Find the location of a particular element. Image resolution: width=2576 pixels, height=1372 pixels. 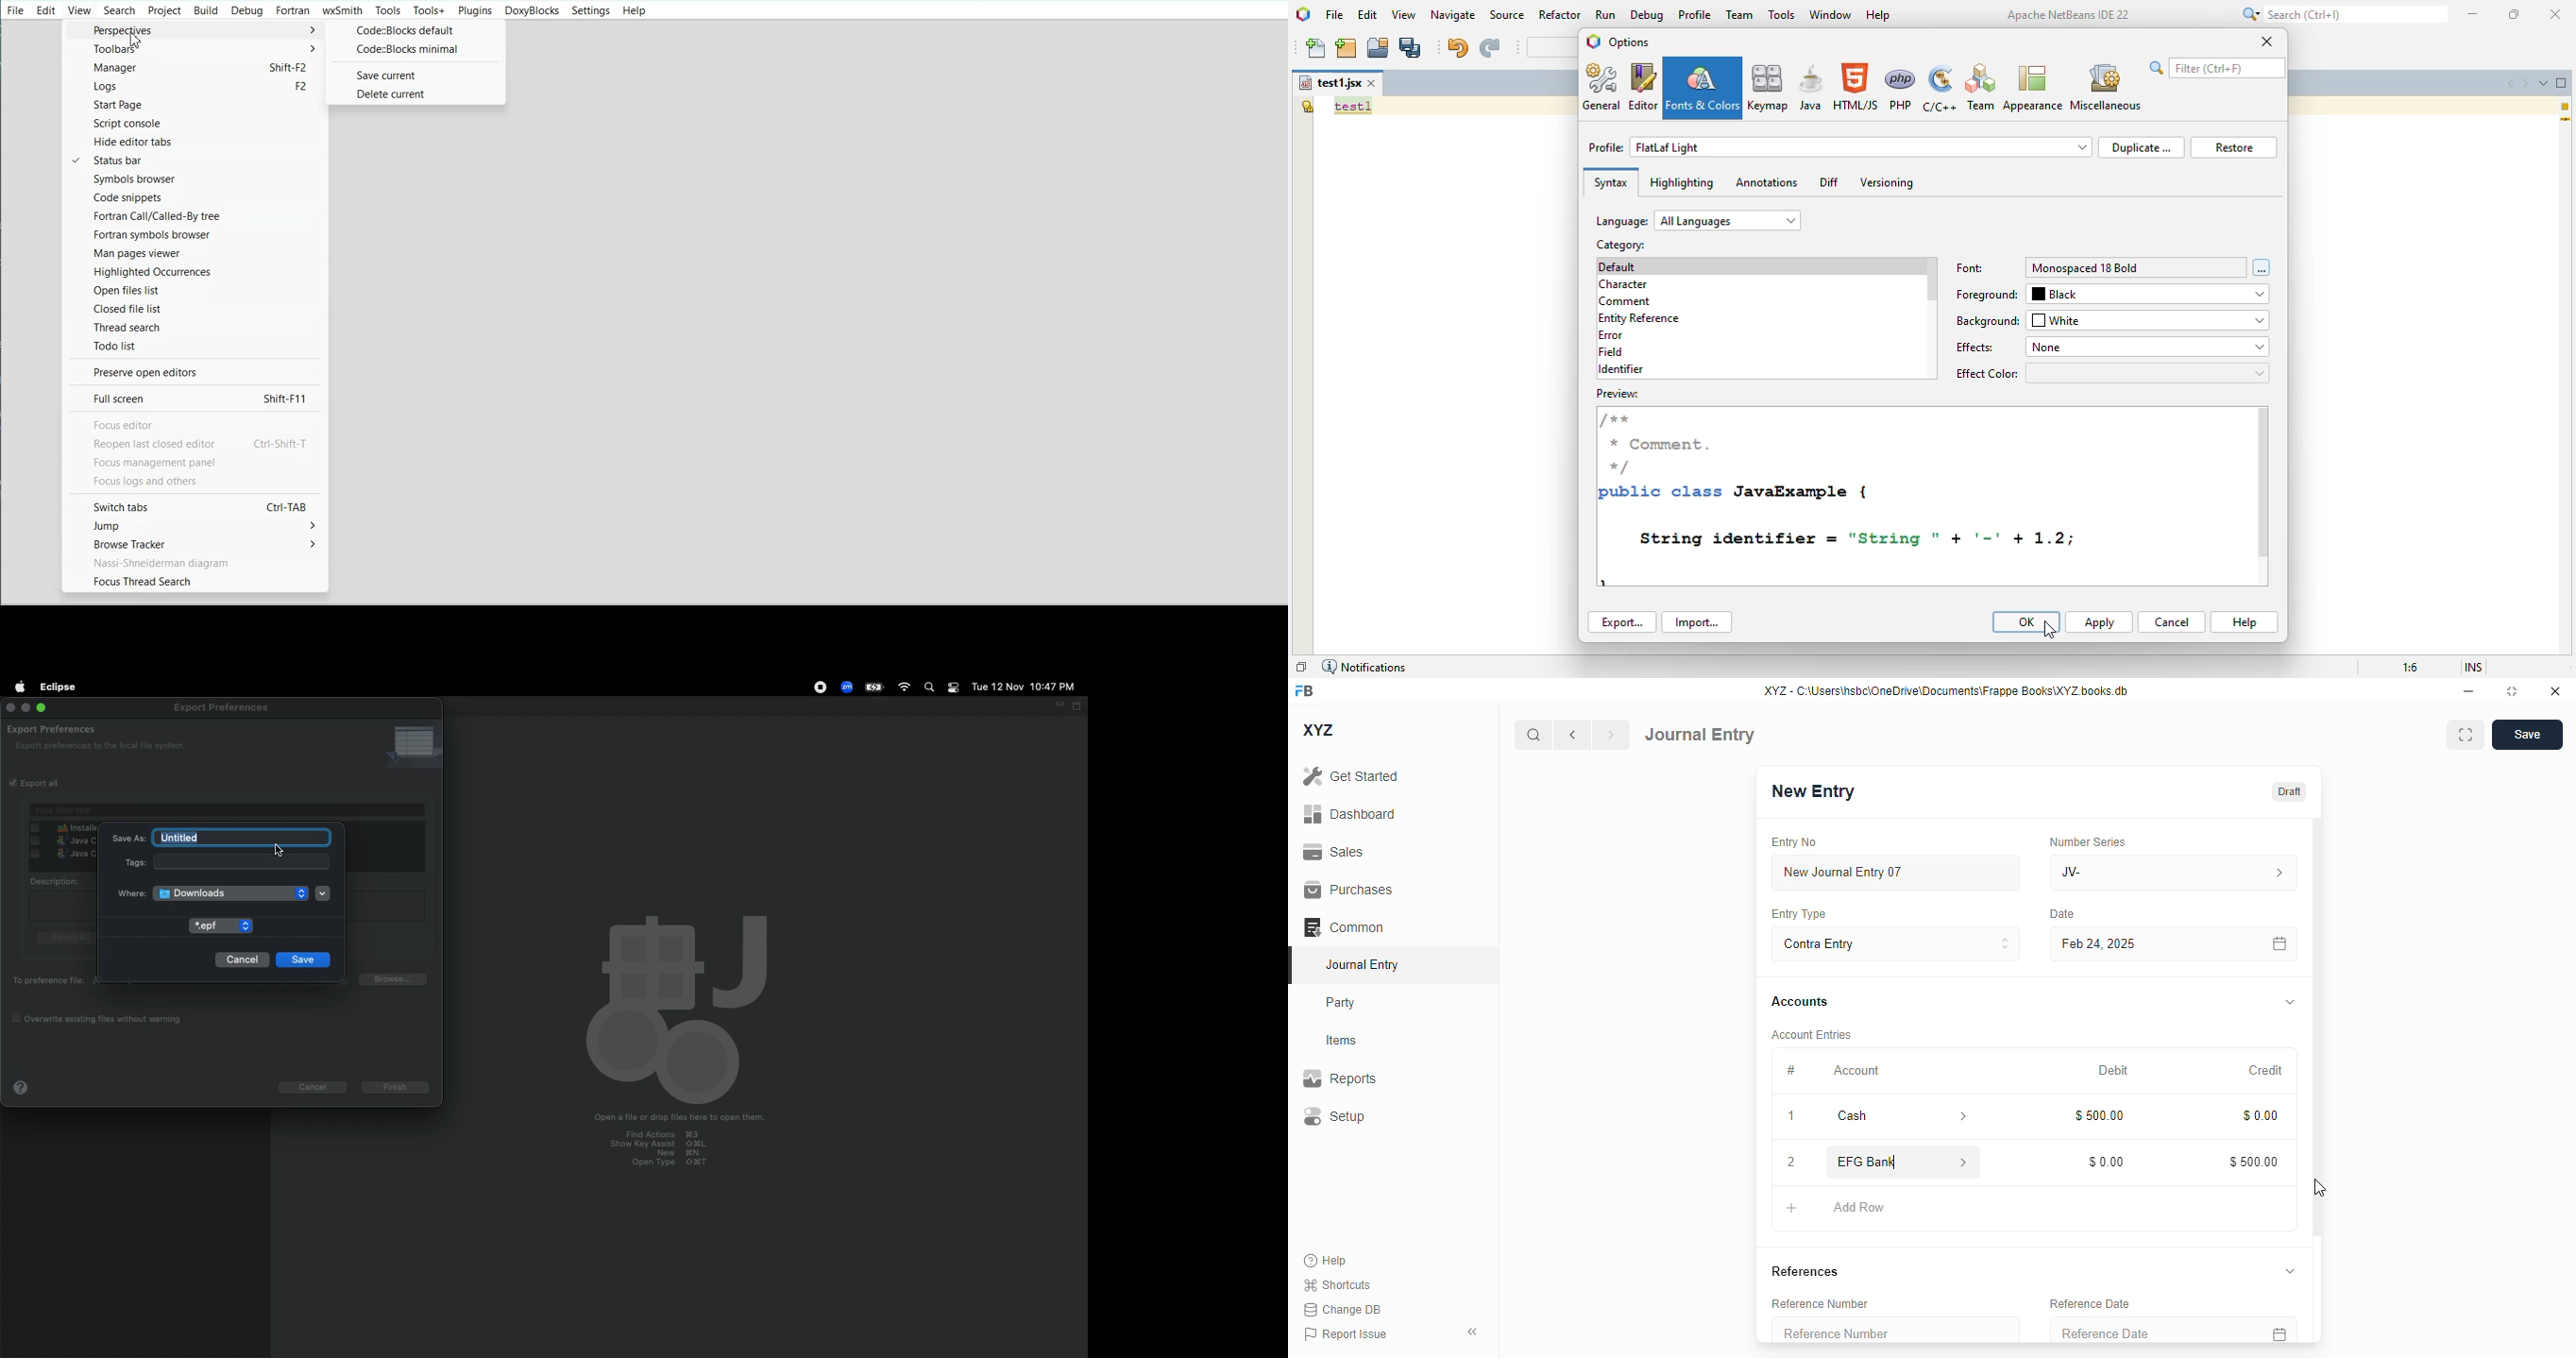

Fortran symbols browser is located at coordinates (194, 234).